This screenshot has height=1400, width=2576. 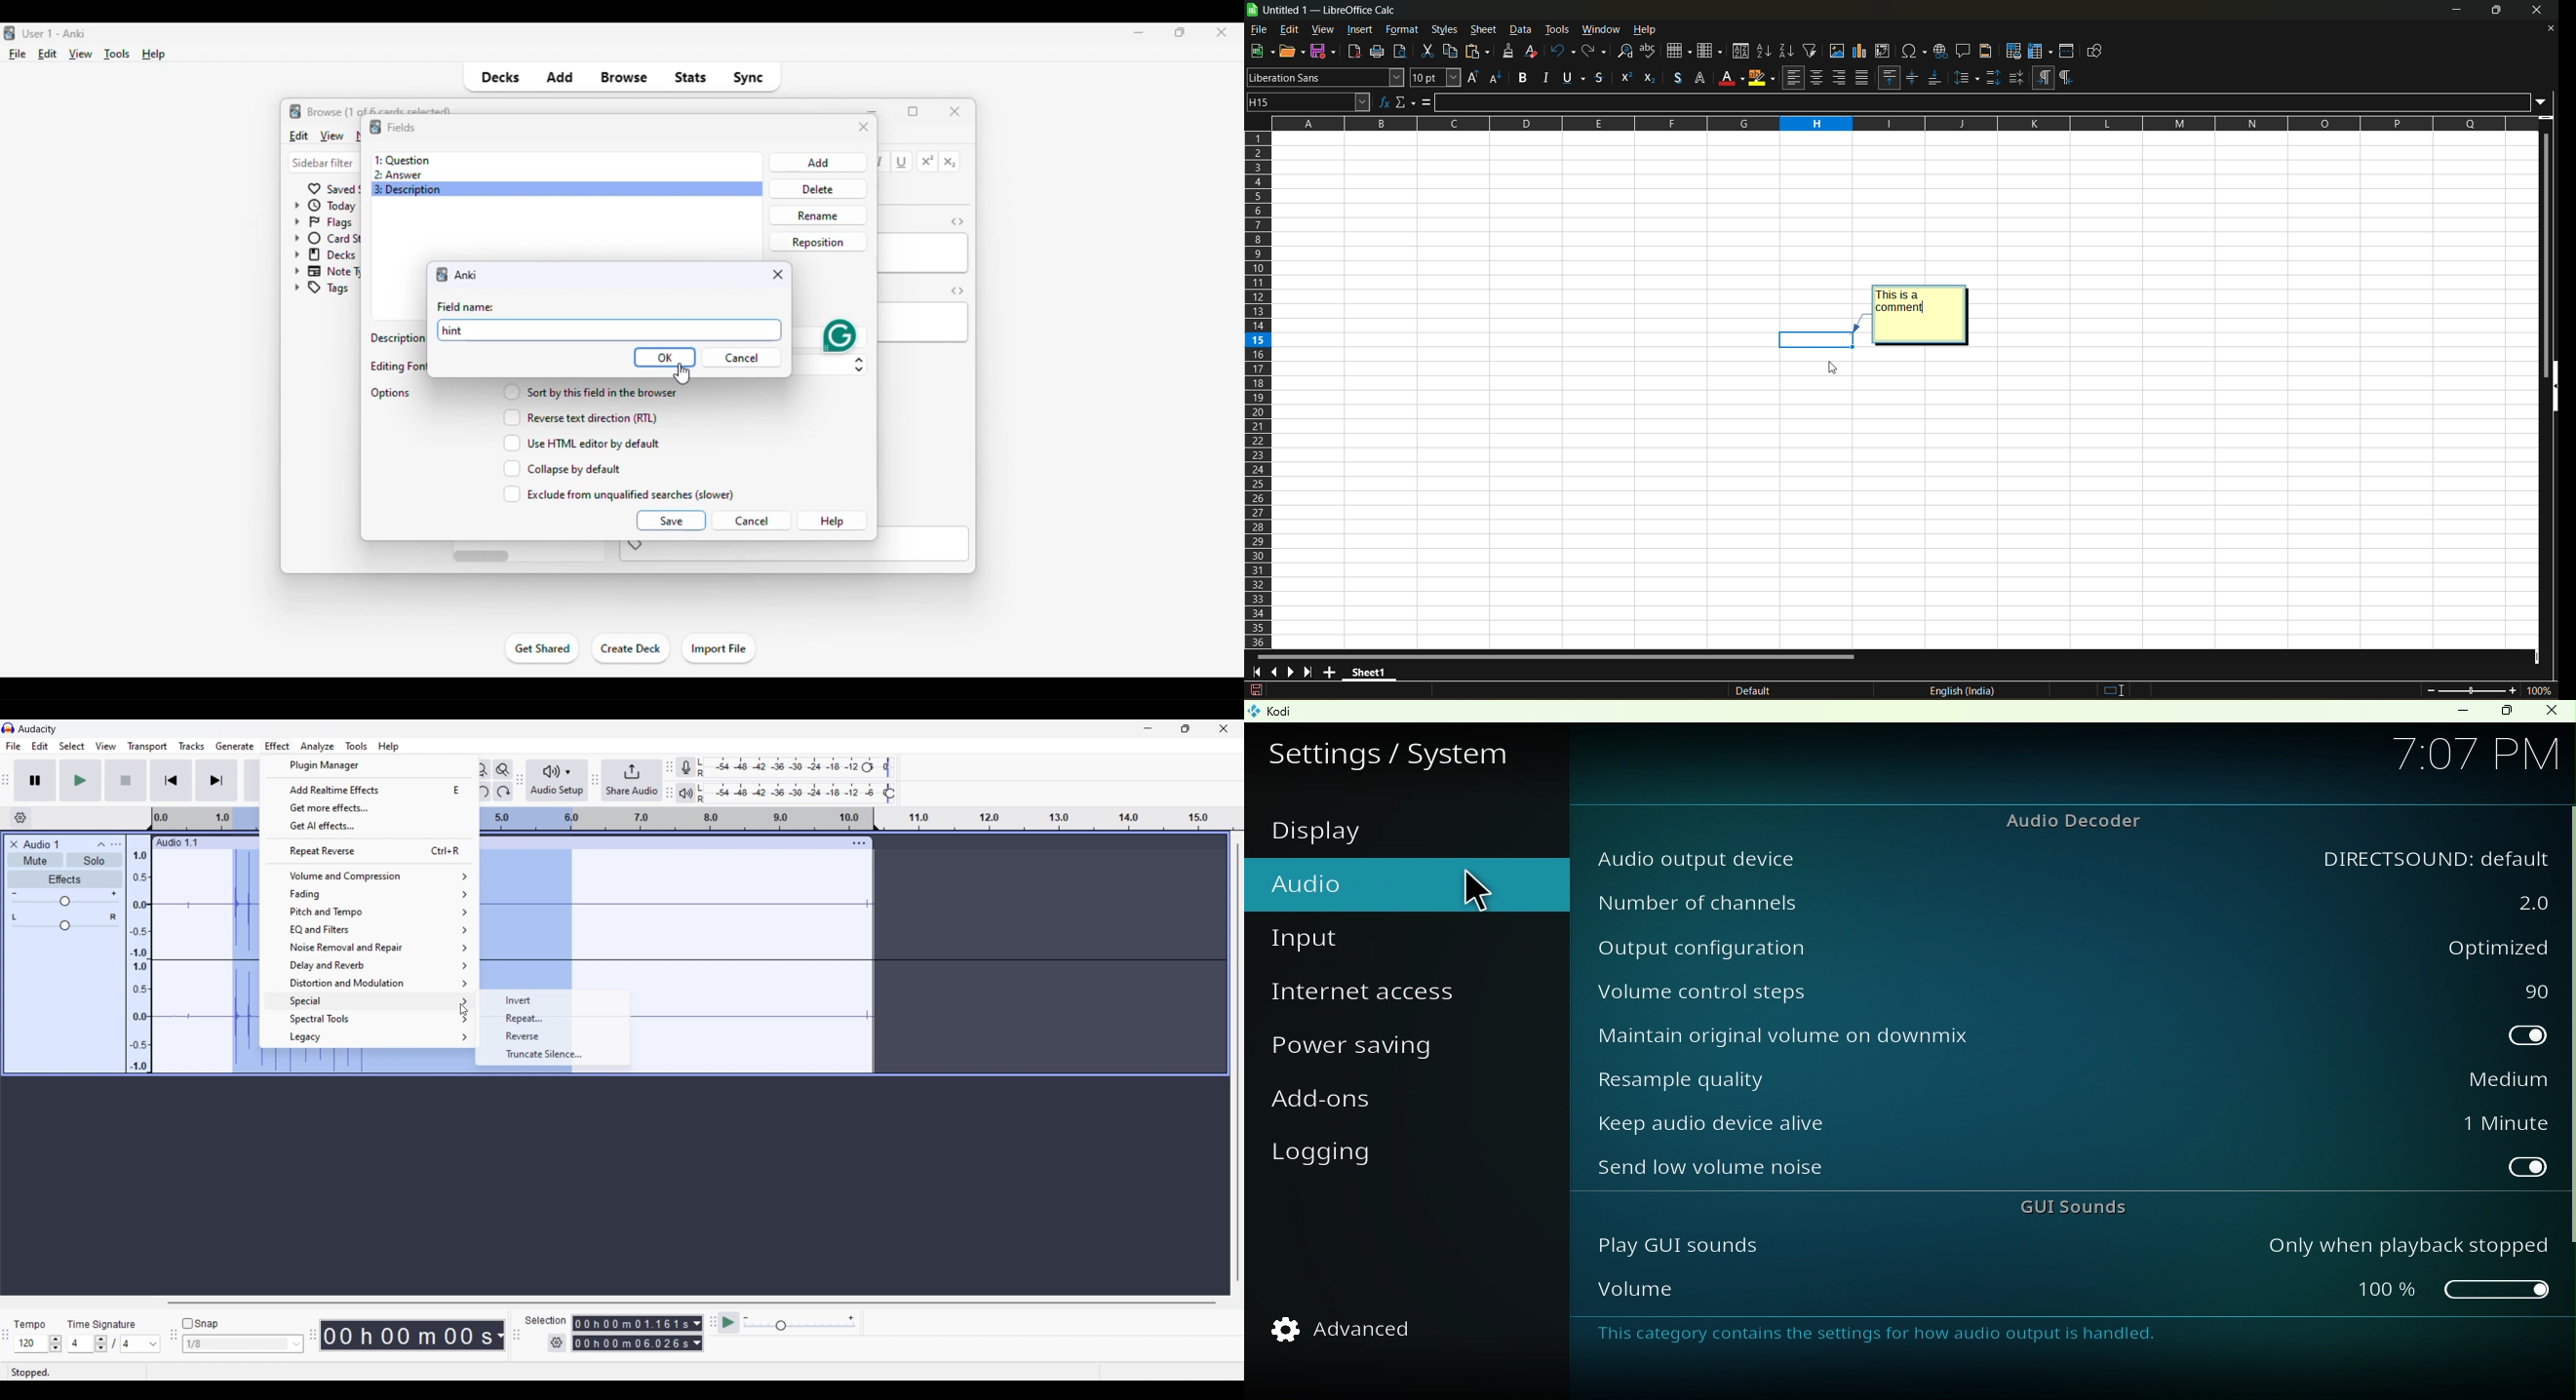 What do you see at coordinates (499, 78) in the screenshot?
I see `decks` at bounding box center [499, 78].